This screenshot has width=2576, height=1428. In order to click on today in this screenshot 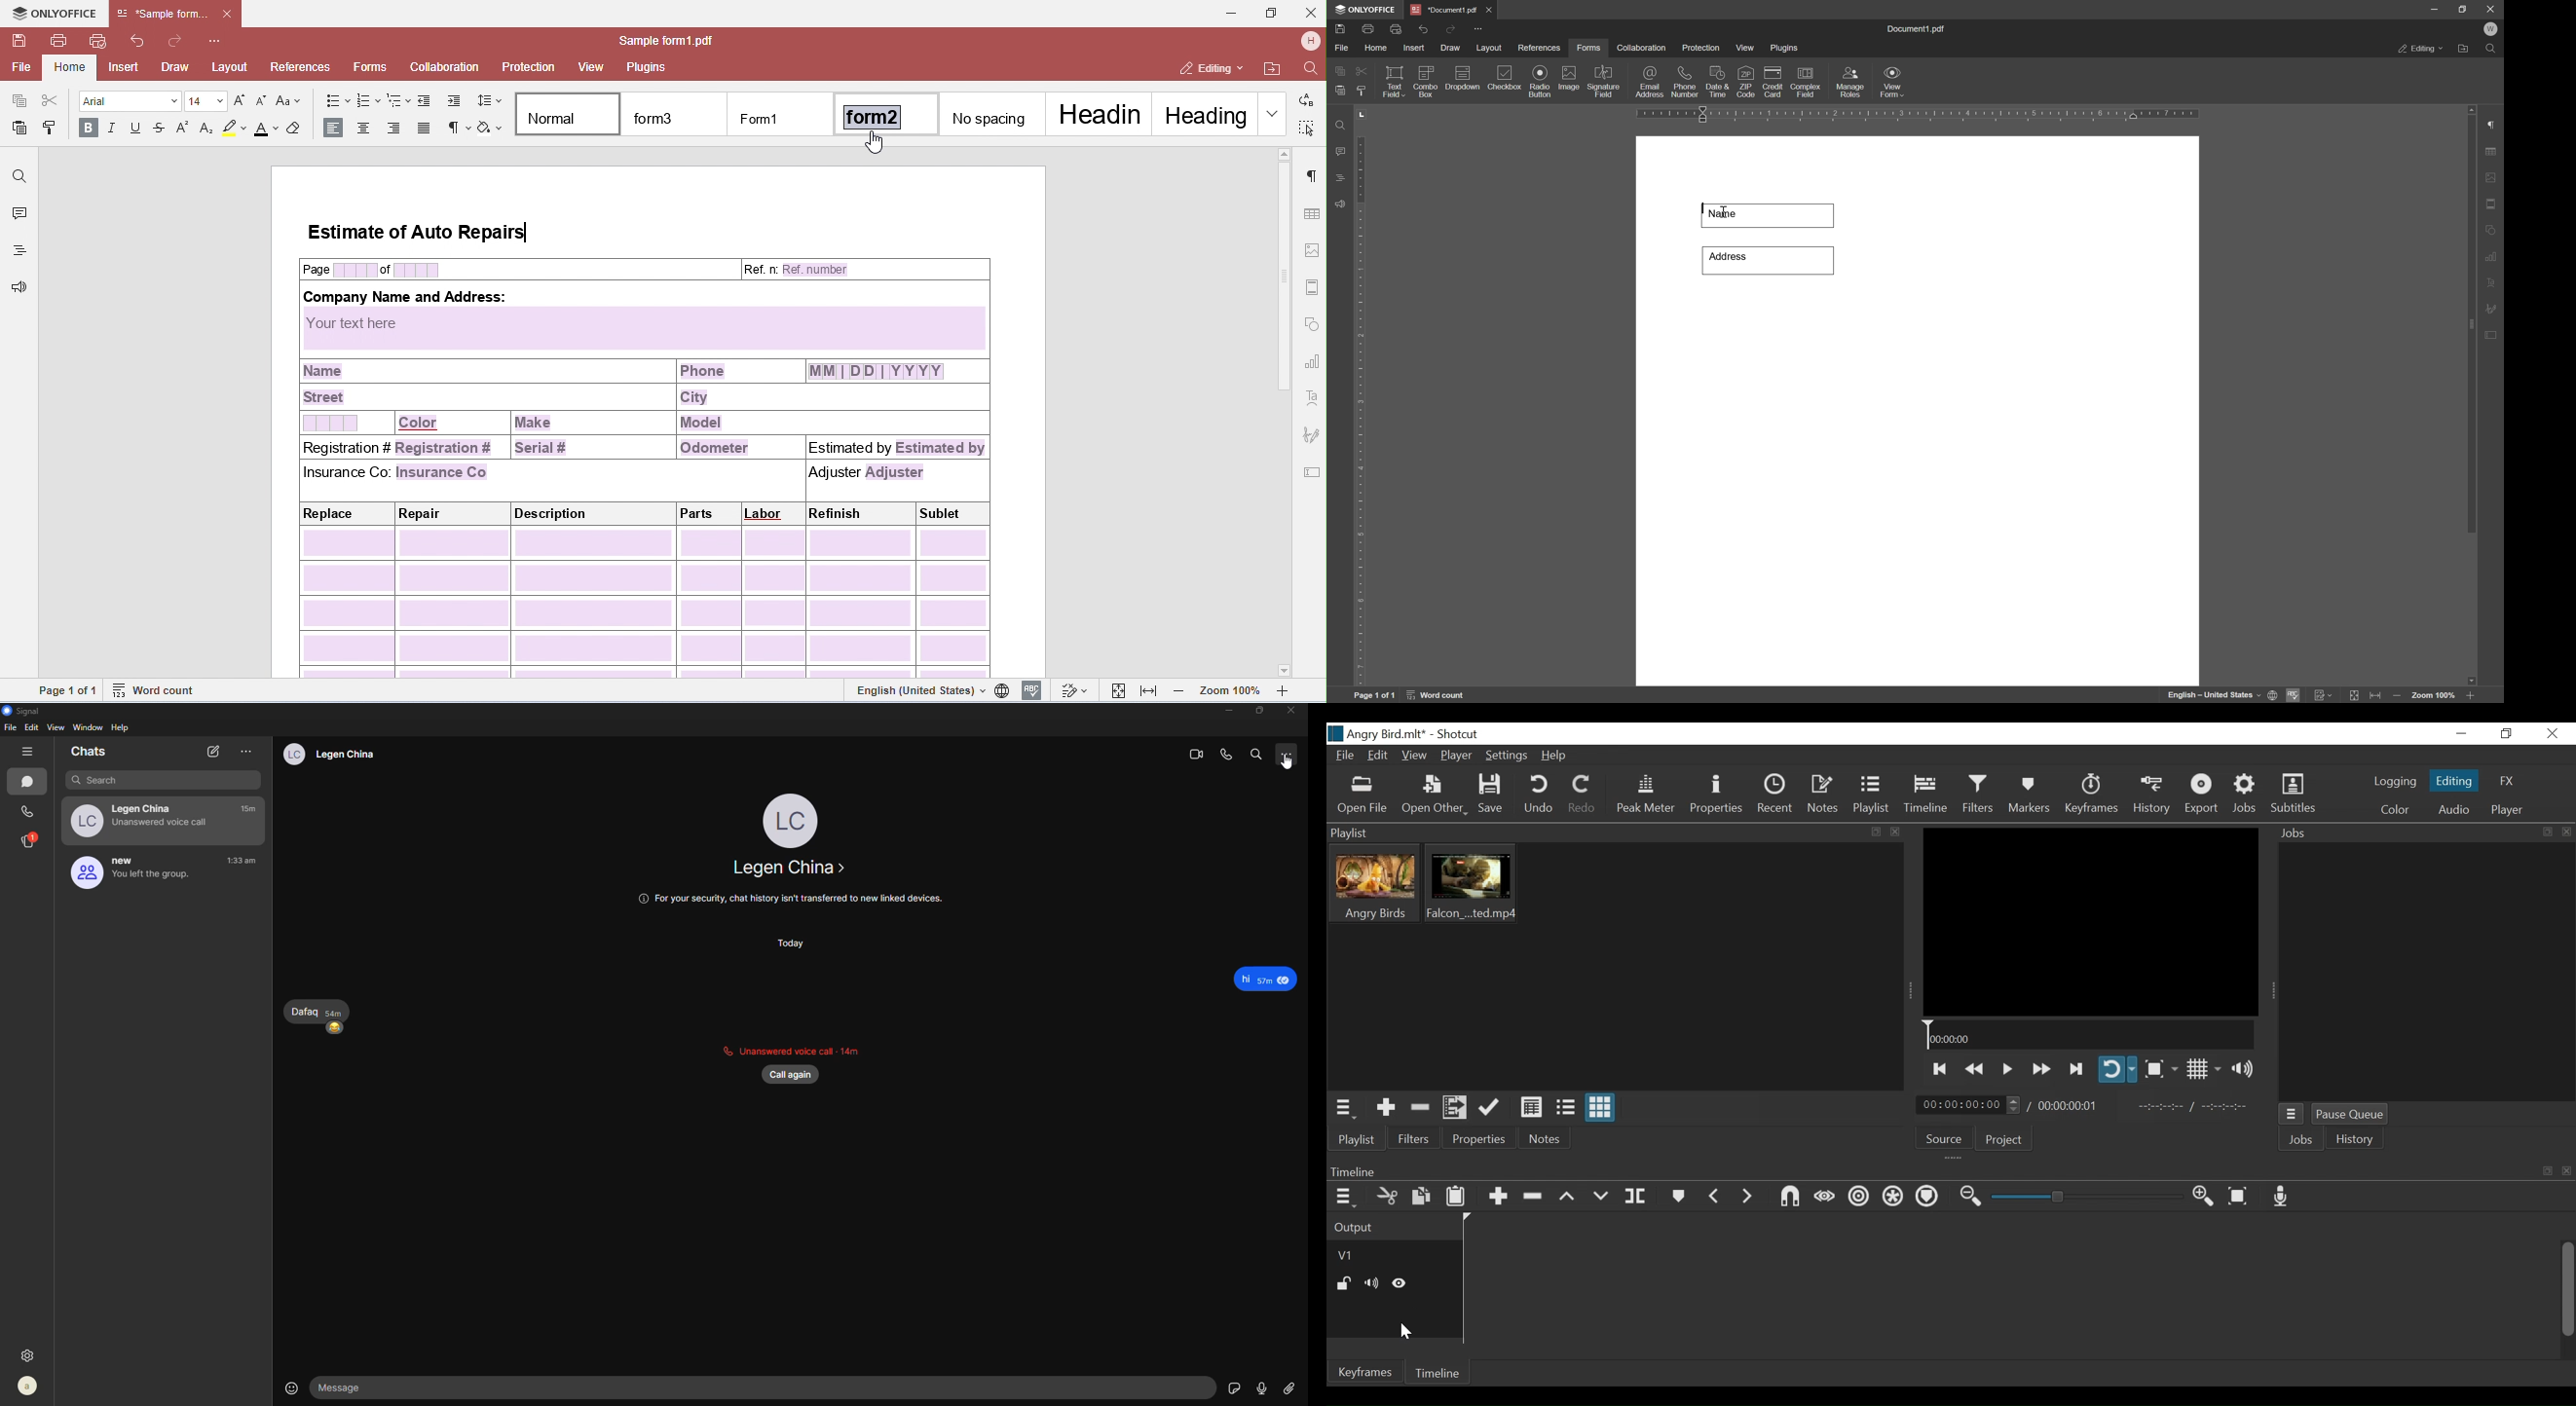, I will do `click(799, 946)`.